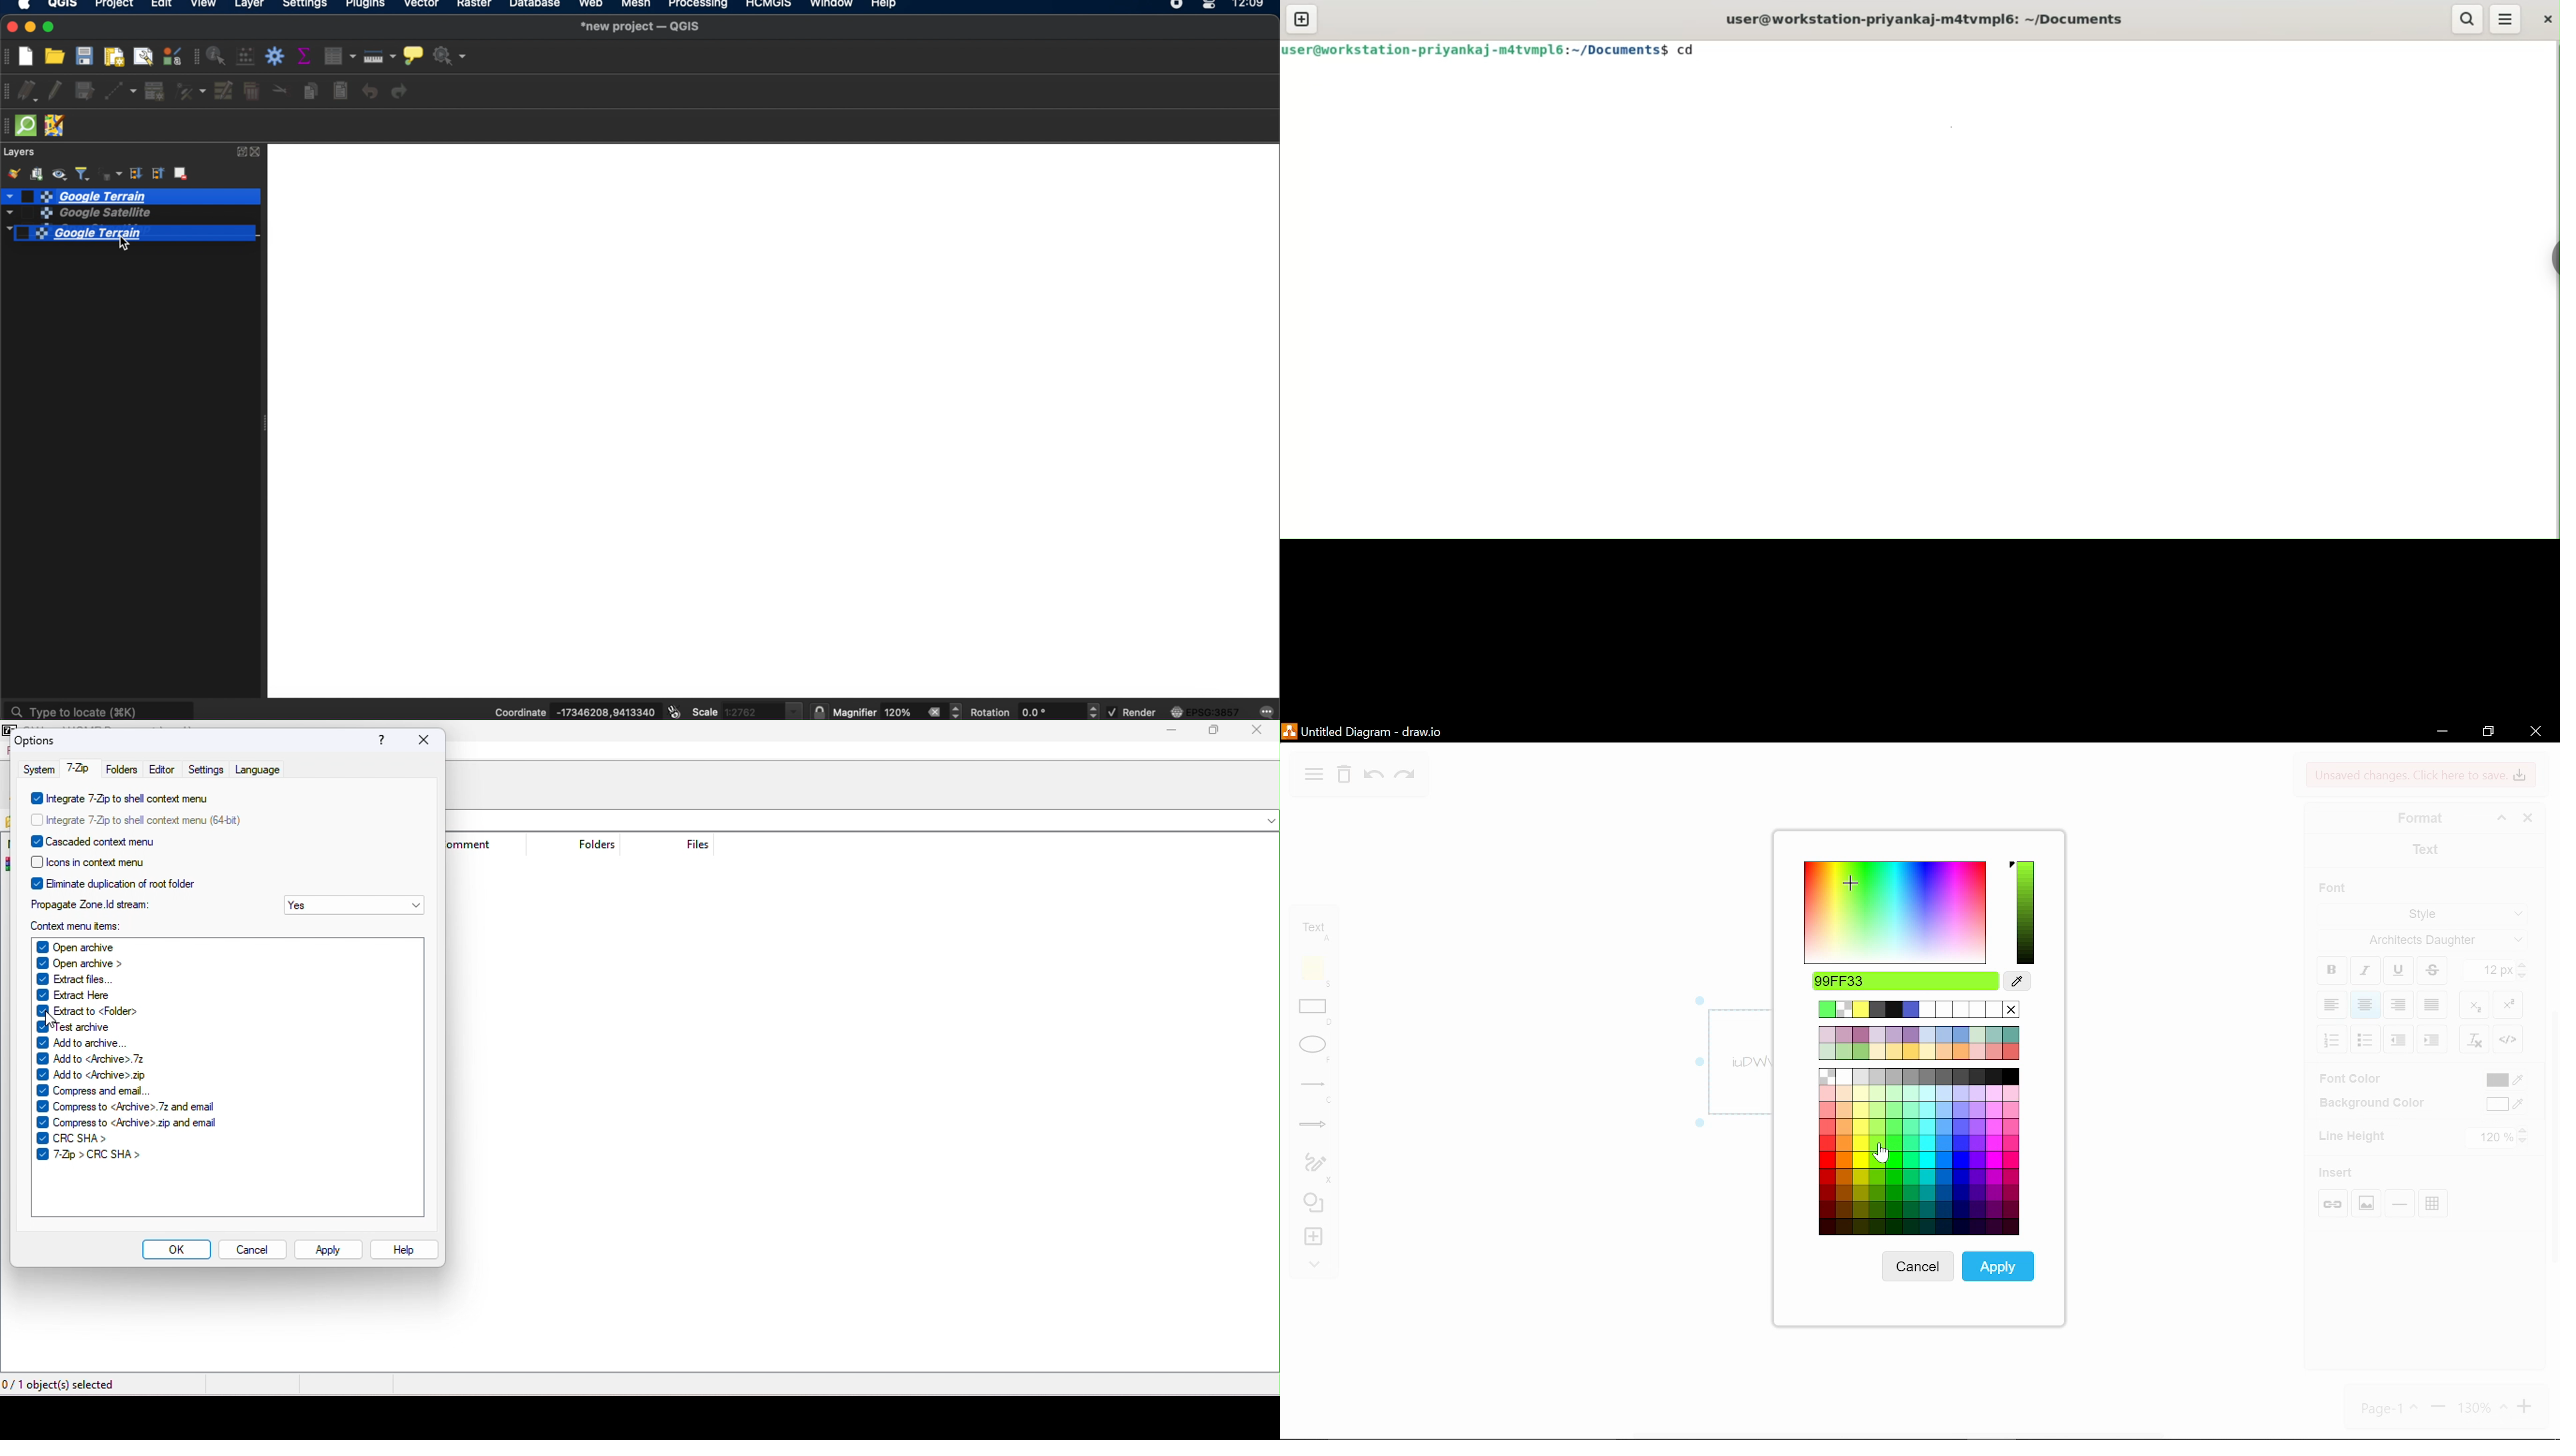 The height and width of the screenshot is (1456, 2576). What do you see at coordinates (1892, 907) in the screenshot?
I see `color spectrum` at bounding box center [1892, 907].